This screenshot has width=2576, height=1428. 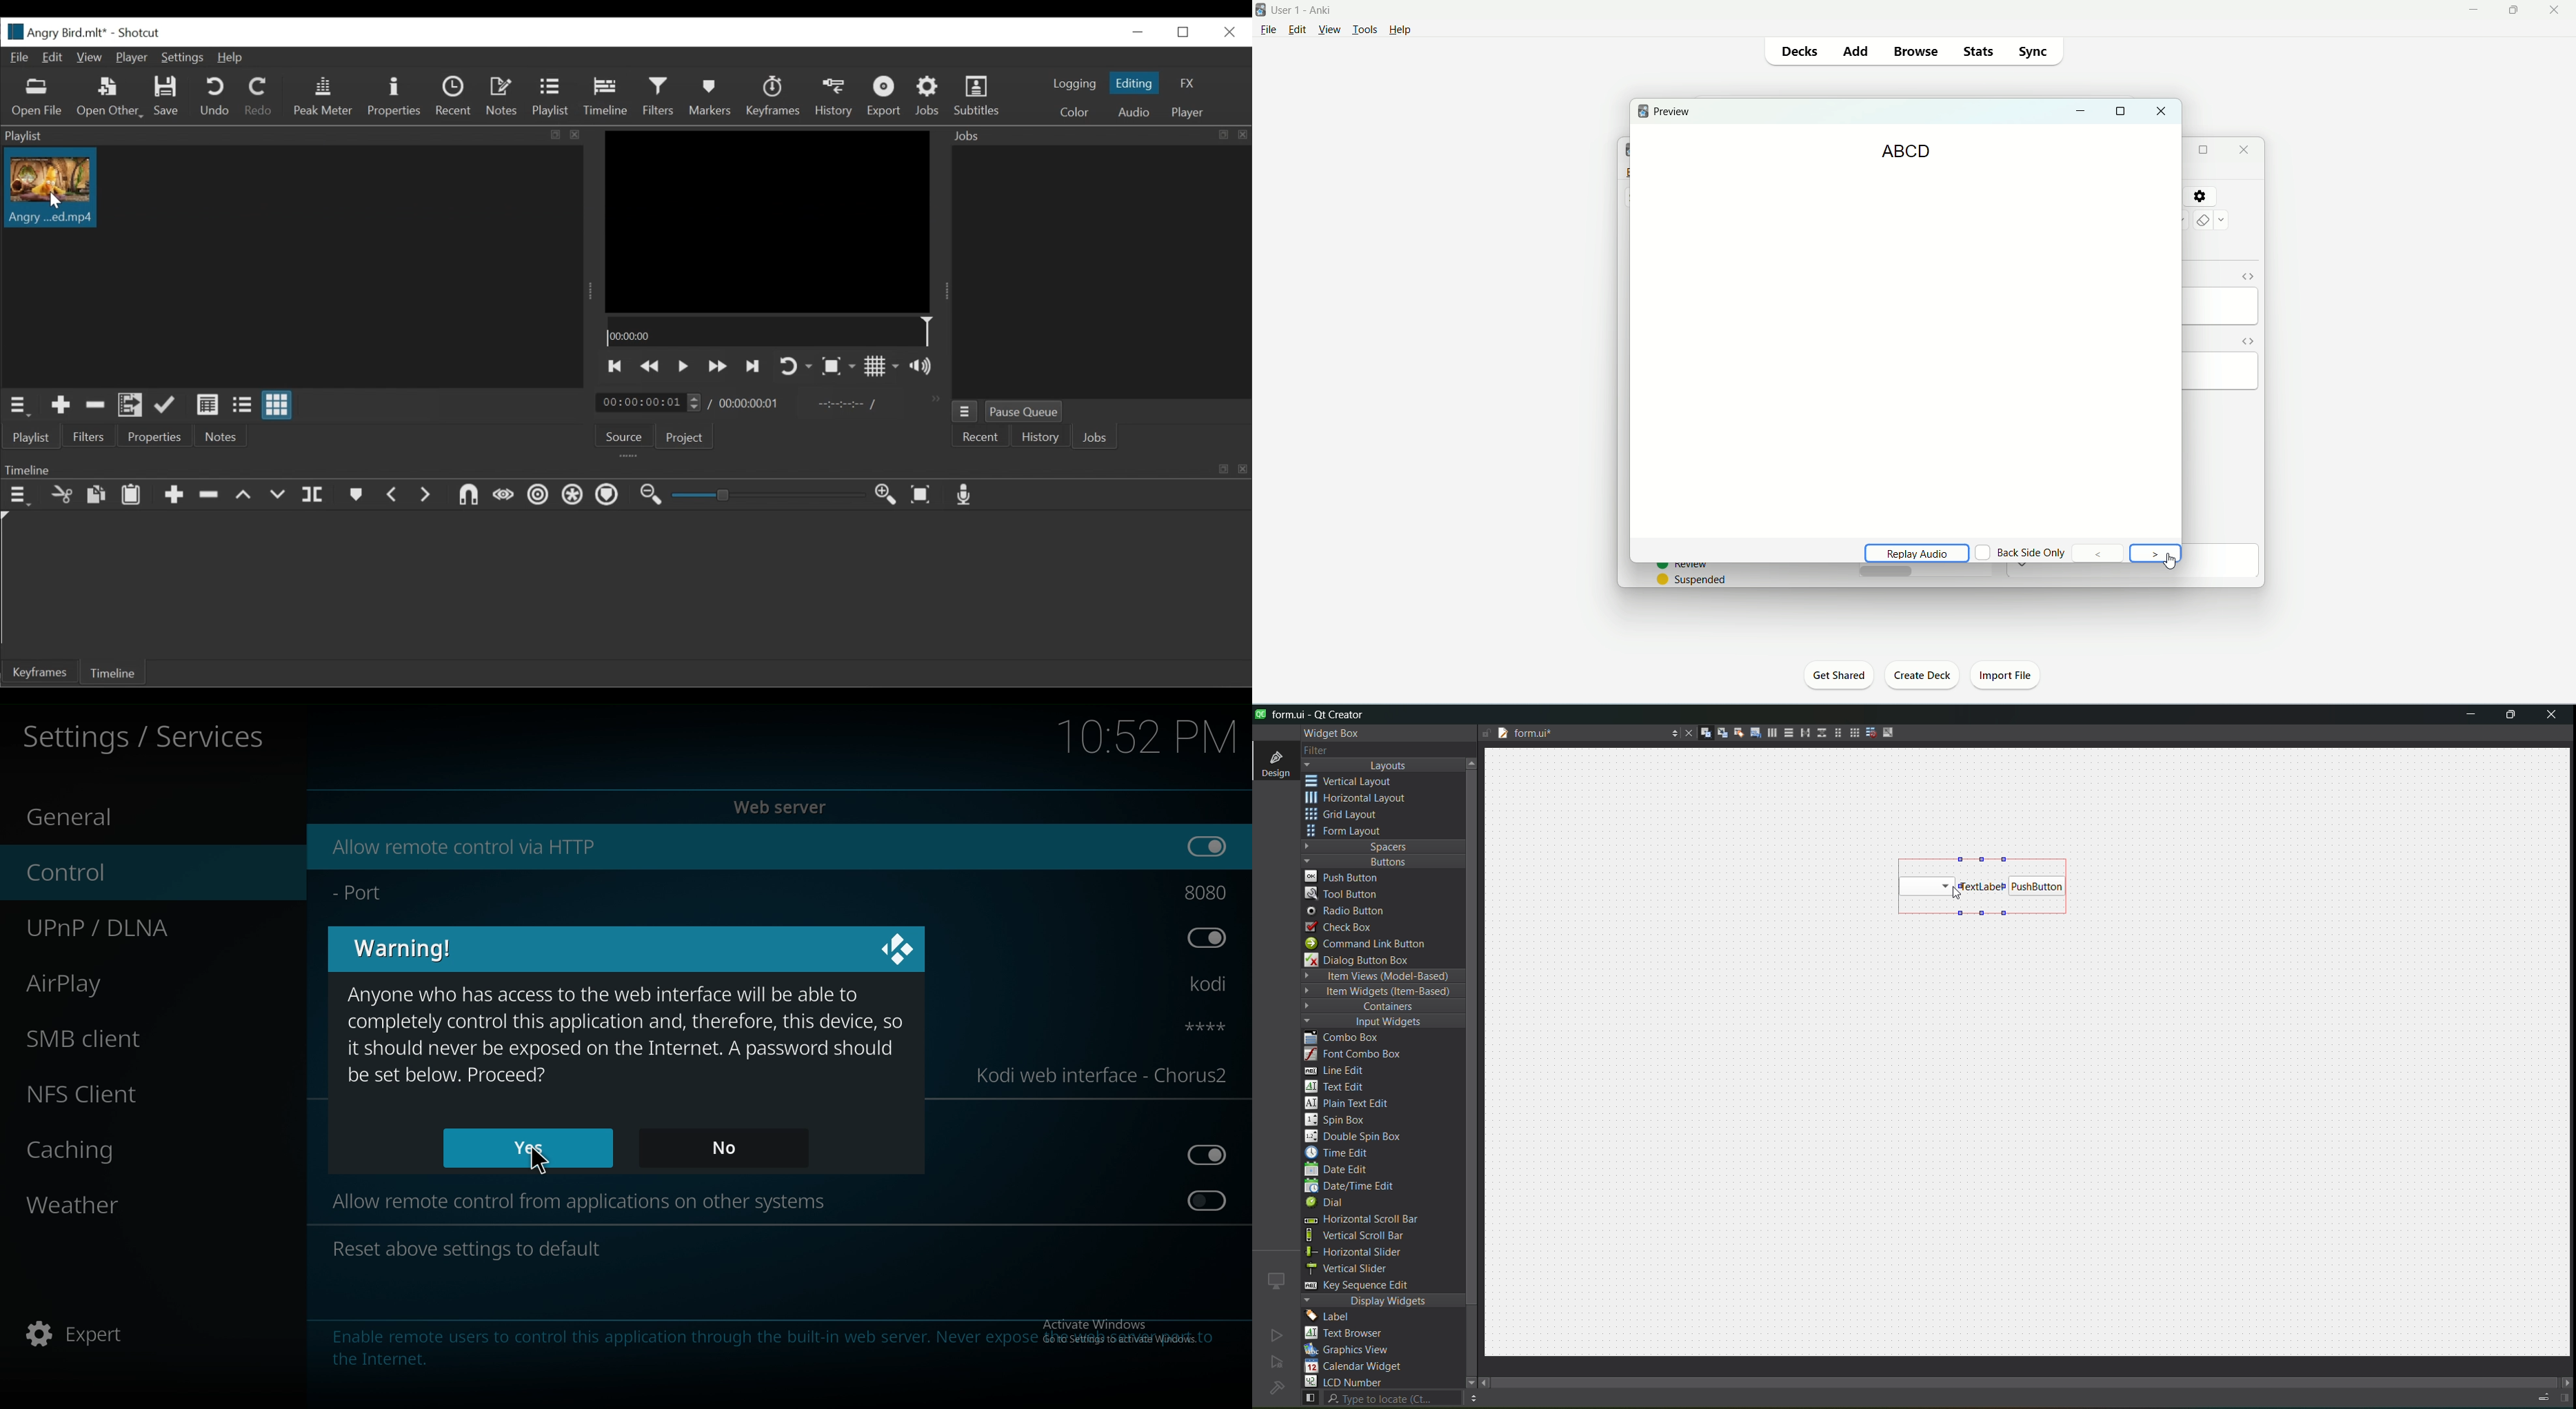 What do you see at coordinates (111, 97) in the screenshot?
I see `Open Other` at bounding box center [111, 97].